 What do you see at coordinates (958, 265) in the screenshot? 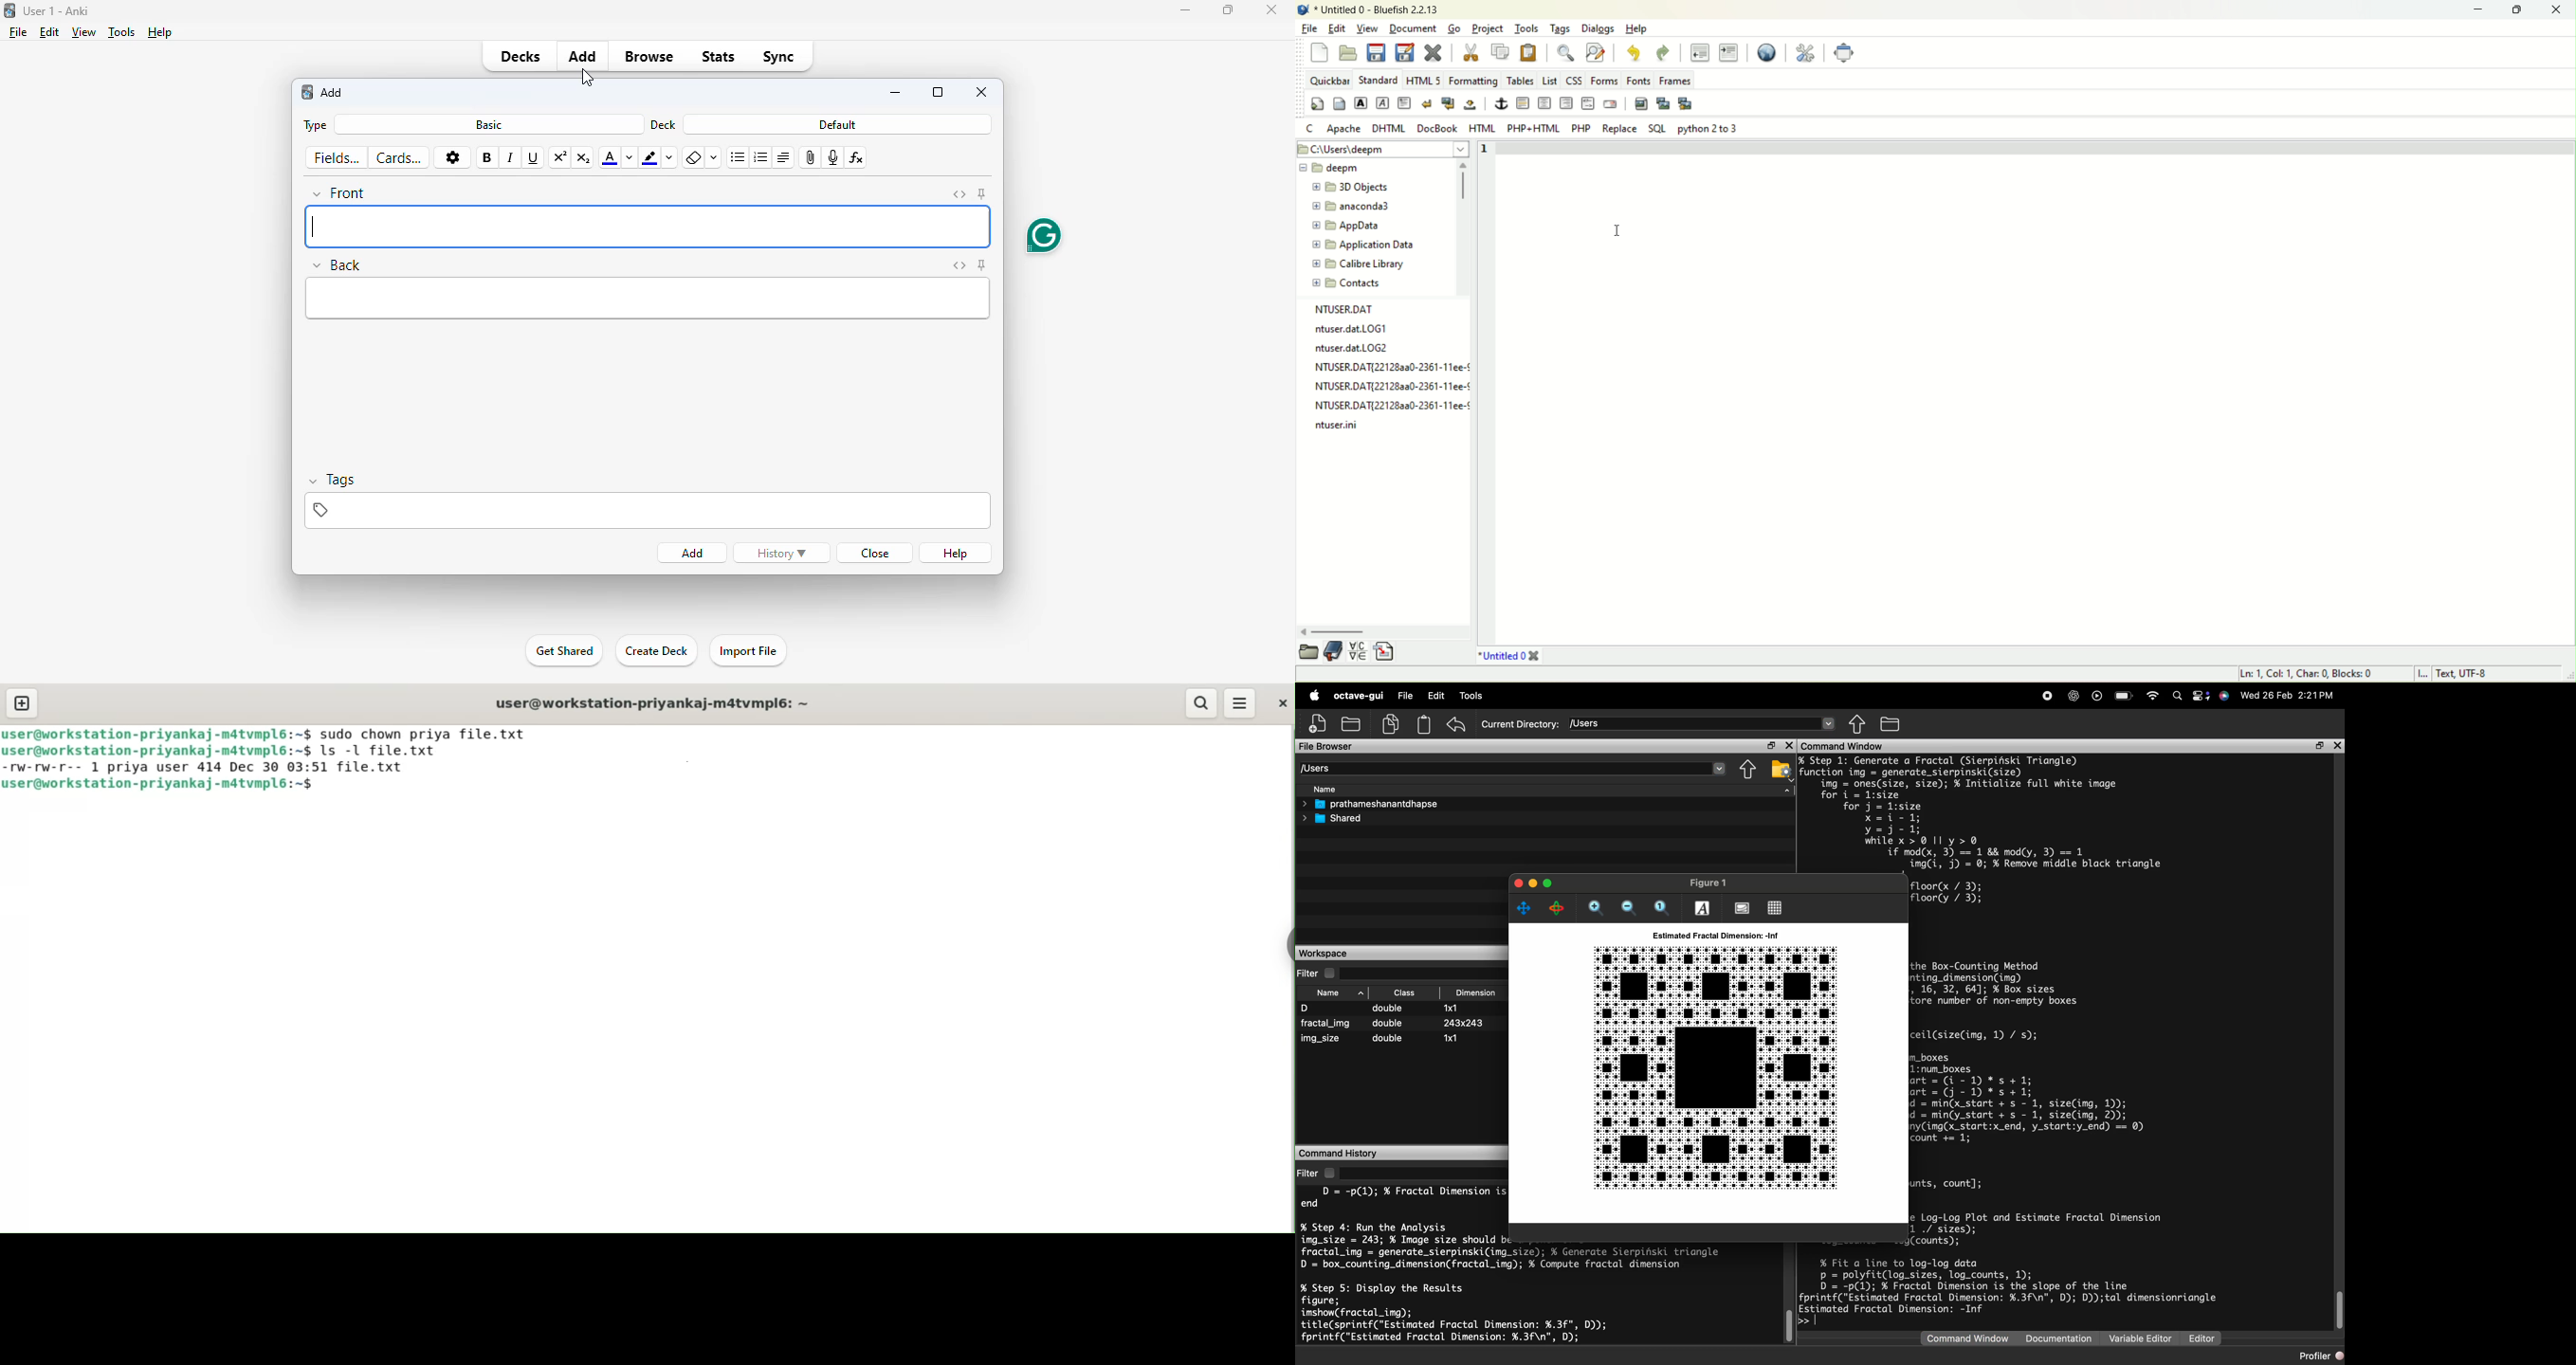
I see `toggle HTML editor` at bounding box center [958, 265].